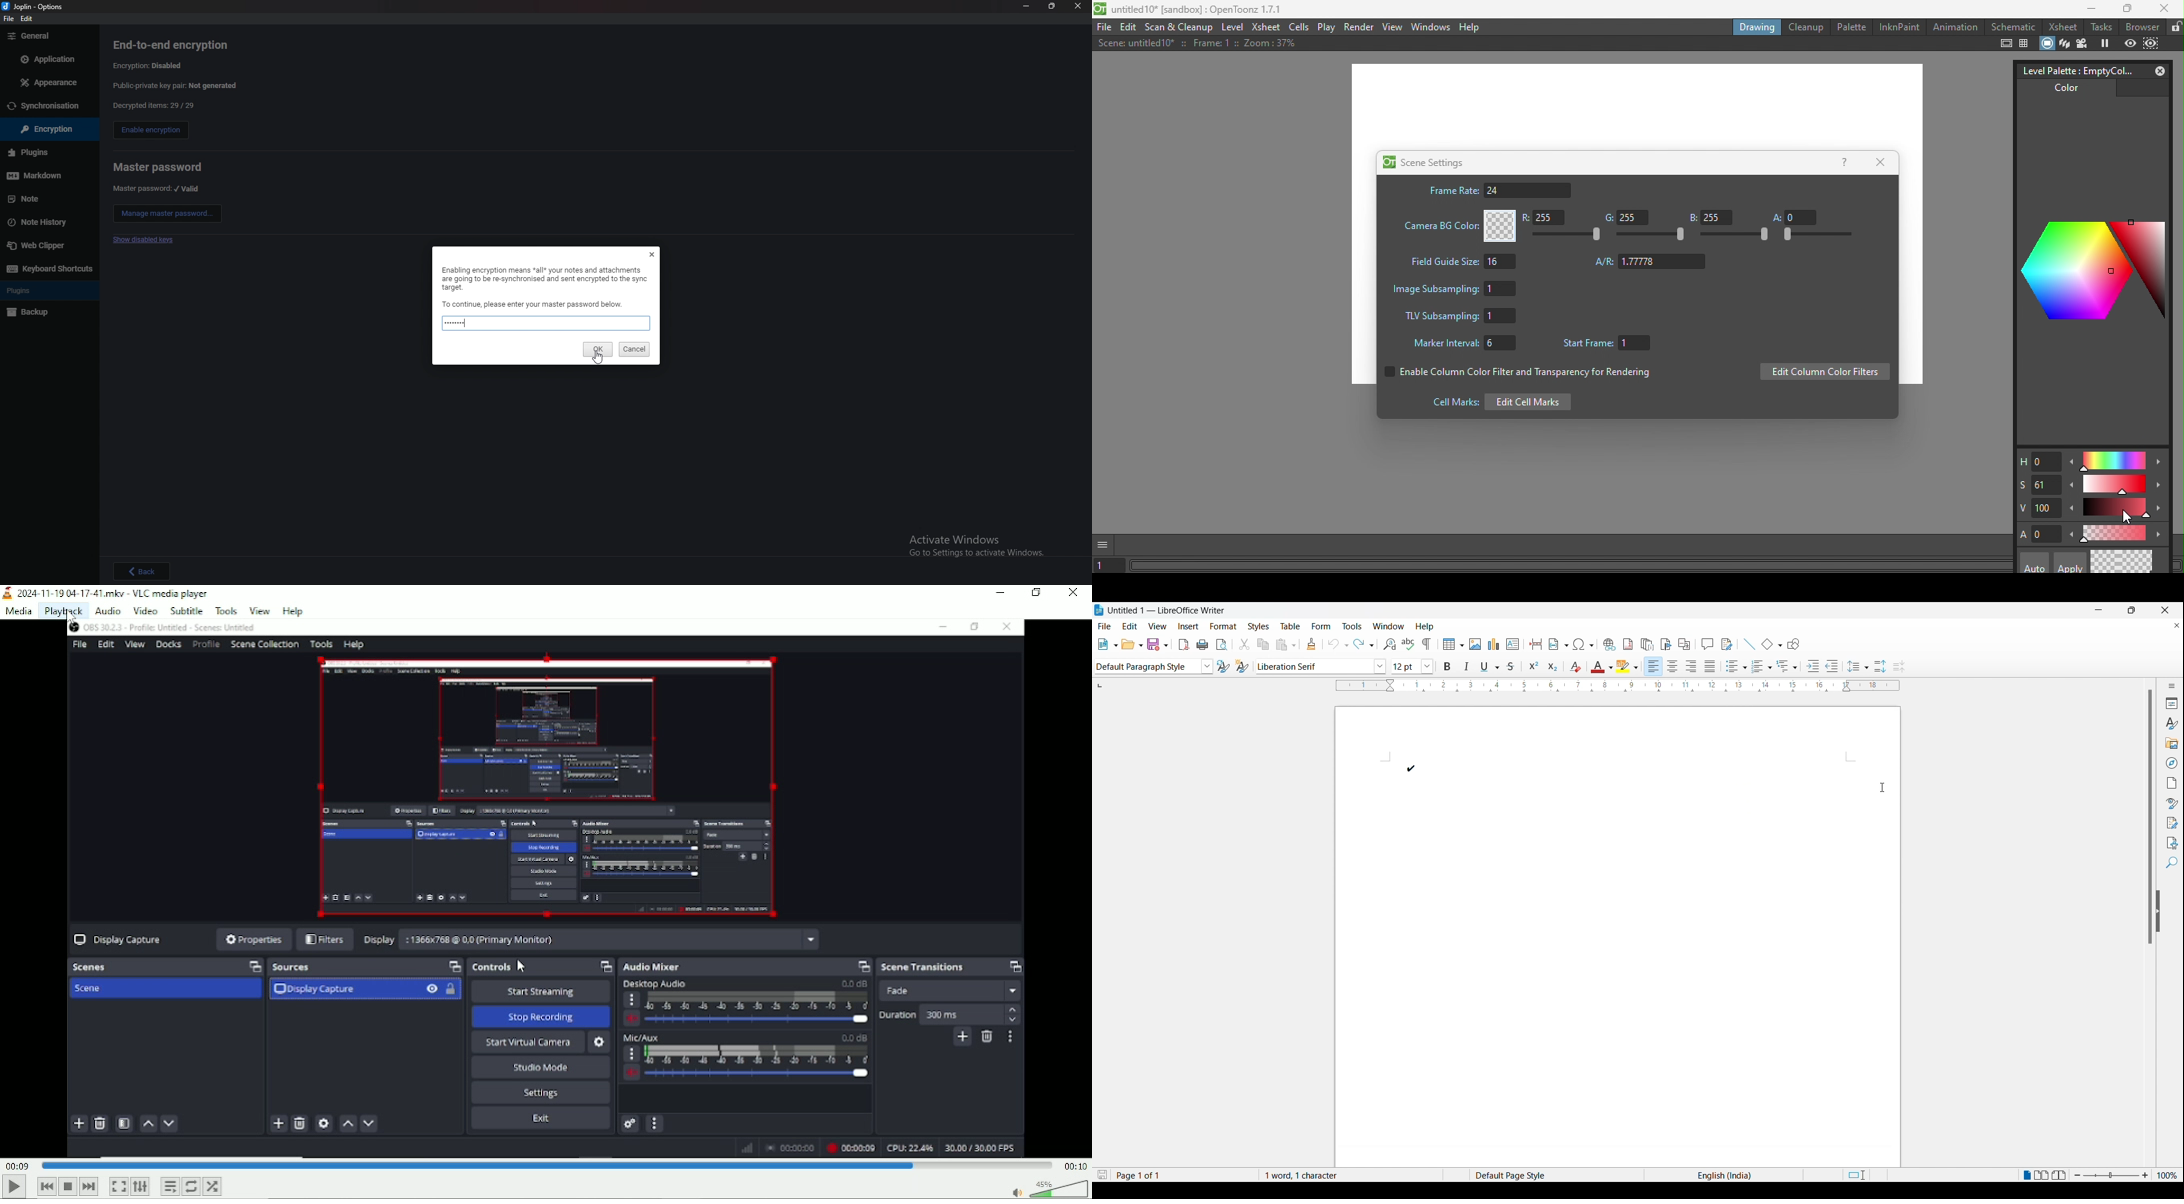 Image resolution: width=2184 pixels, height=1204 pixels. Describe the element at coordinates (2173, 627) in the screenshot. I see `close` at that location.